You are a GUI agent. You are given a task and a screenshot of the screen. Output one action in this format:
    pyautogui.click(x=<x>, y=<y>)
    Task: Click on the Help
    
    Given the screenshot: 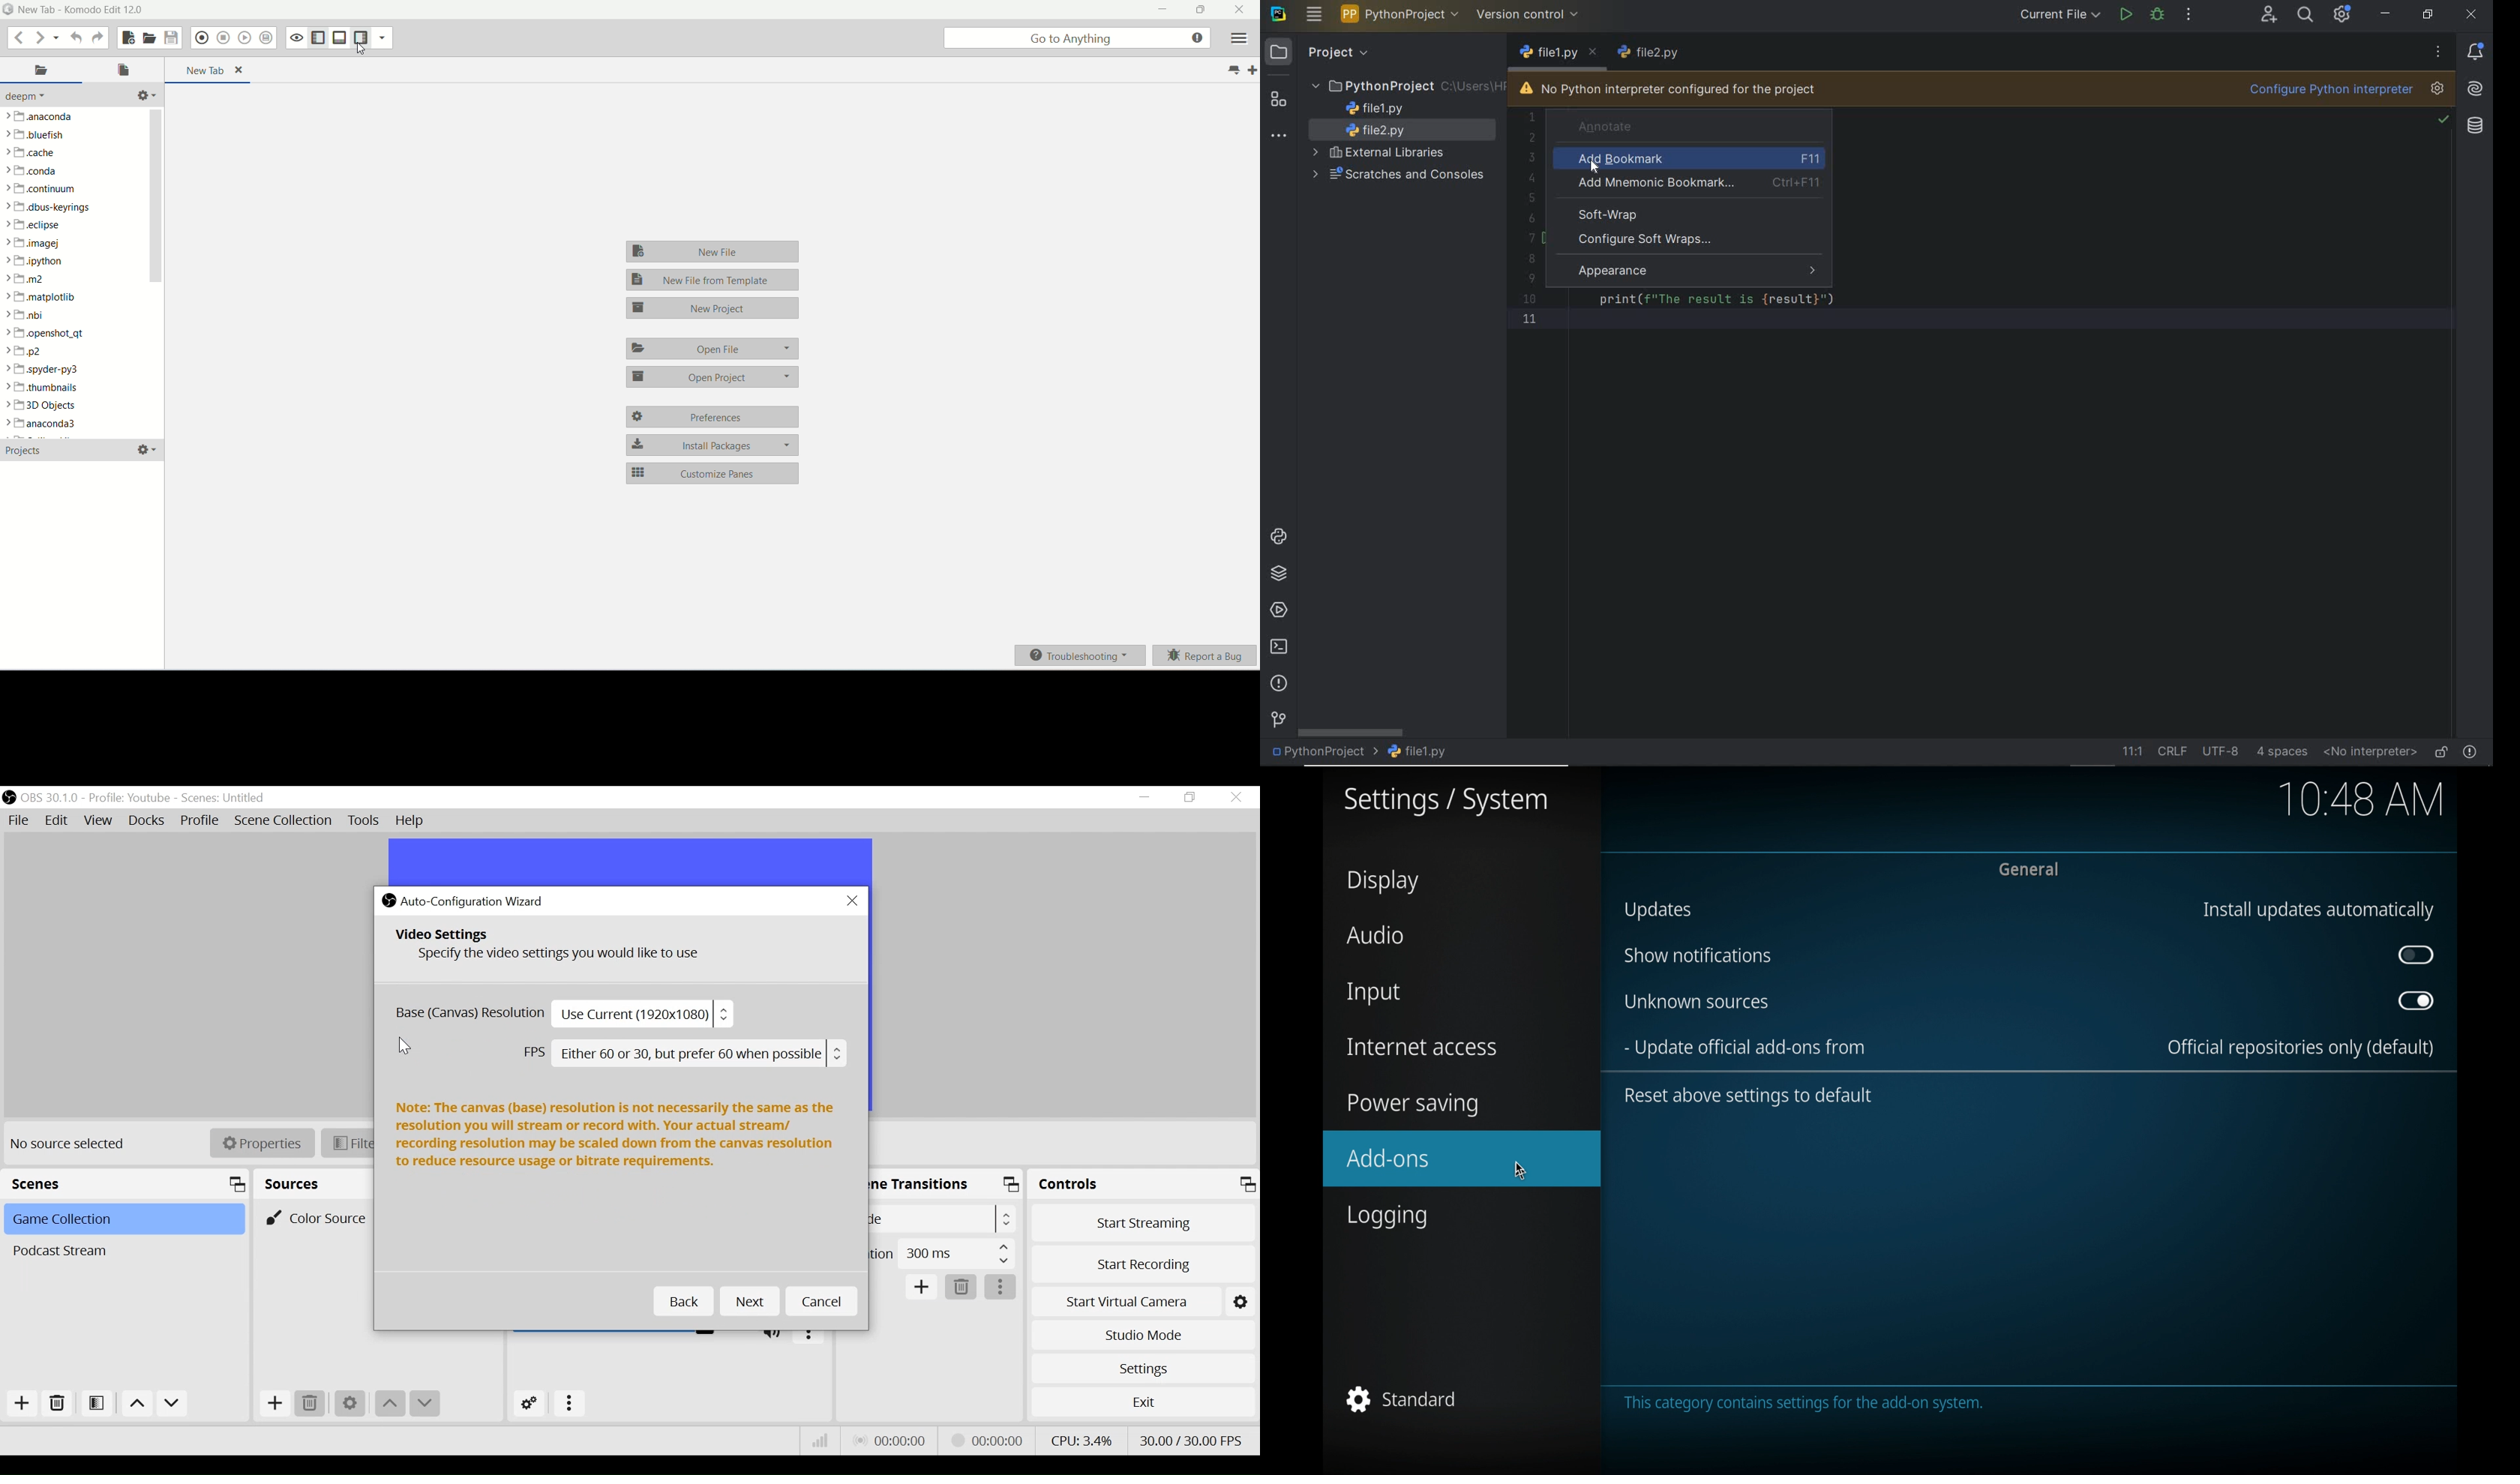 What is the action you would take?
    pyautogui.click(x=413, y=821)
    